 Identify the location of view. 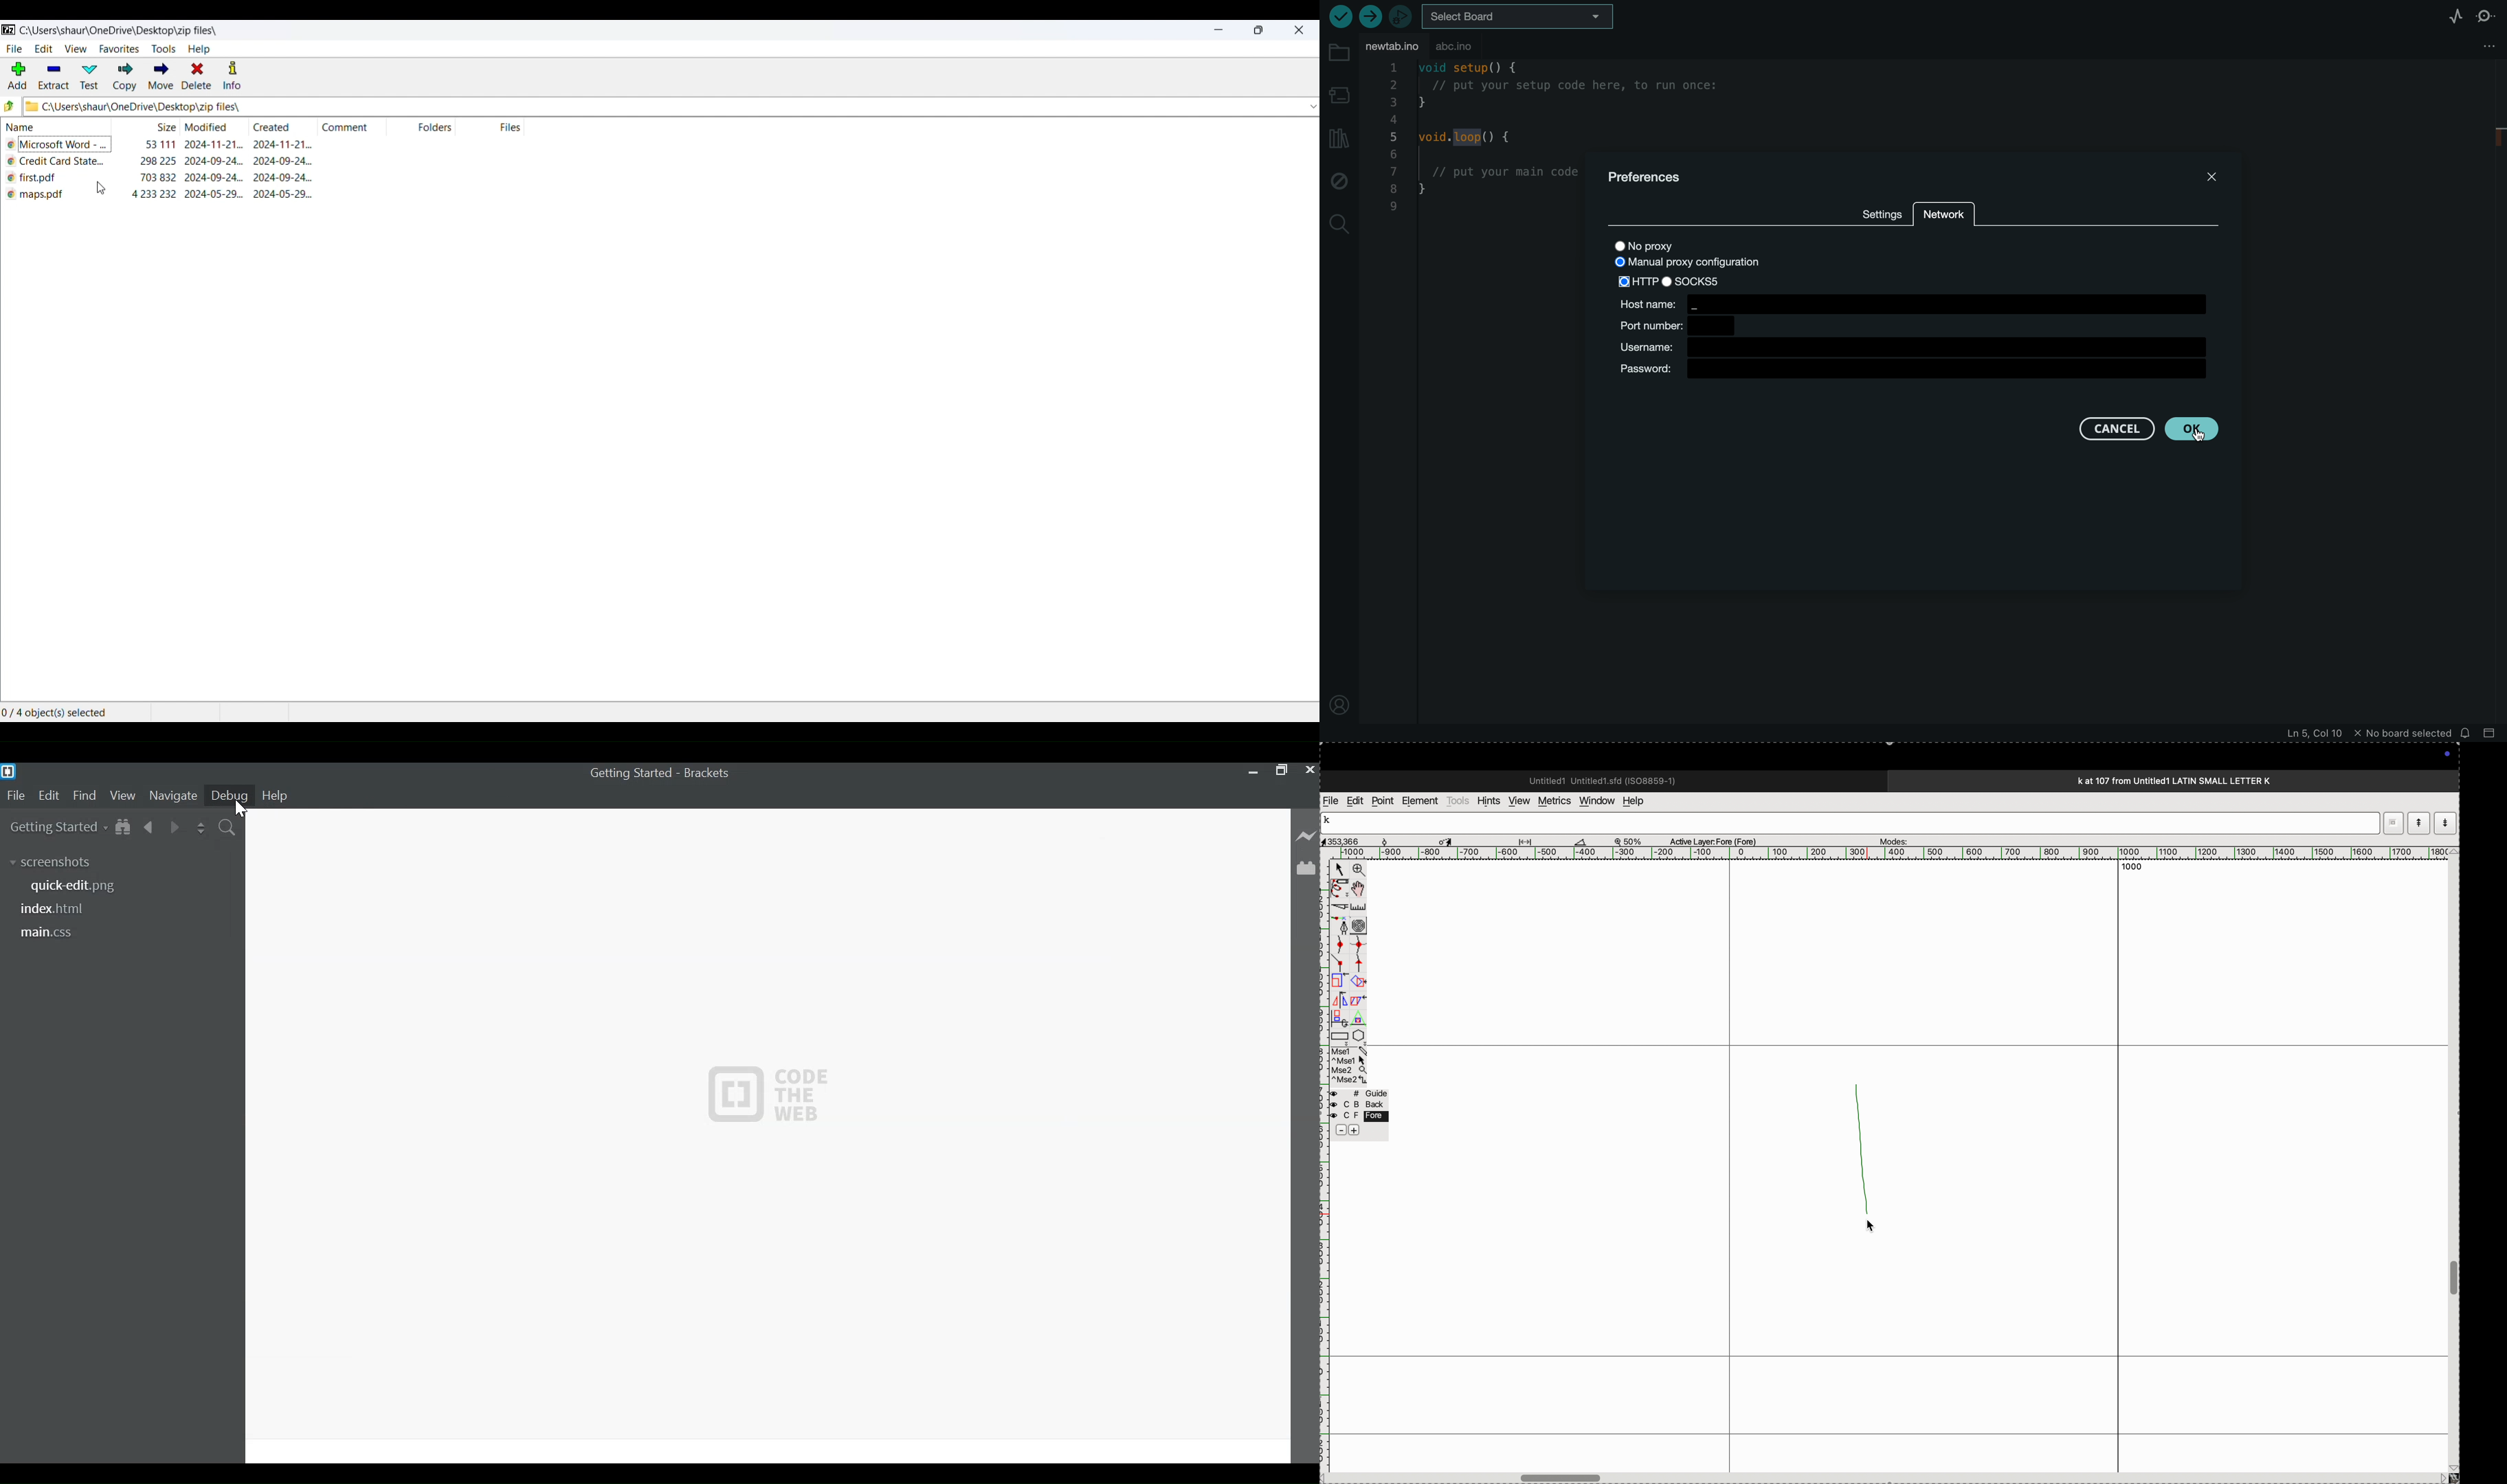
(76, 52).